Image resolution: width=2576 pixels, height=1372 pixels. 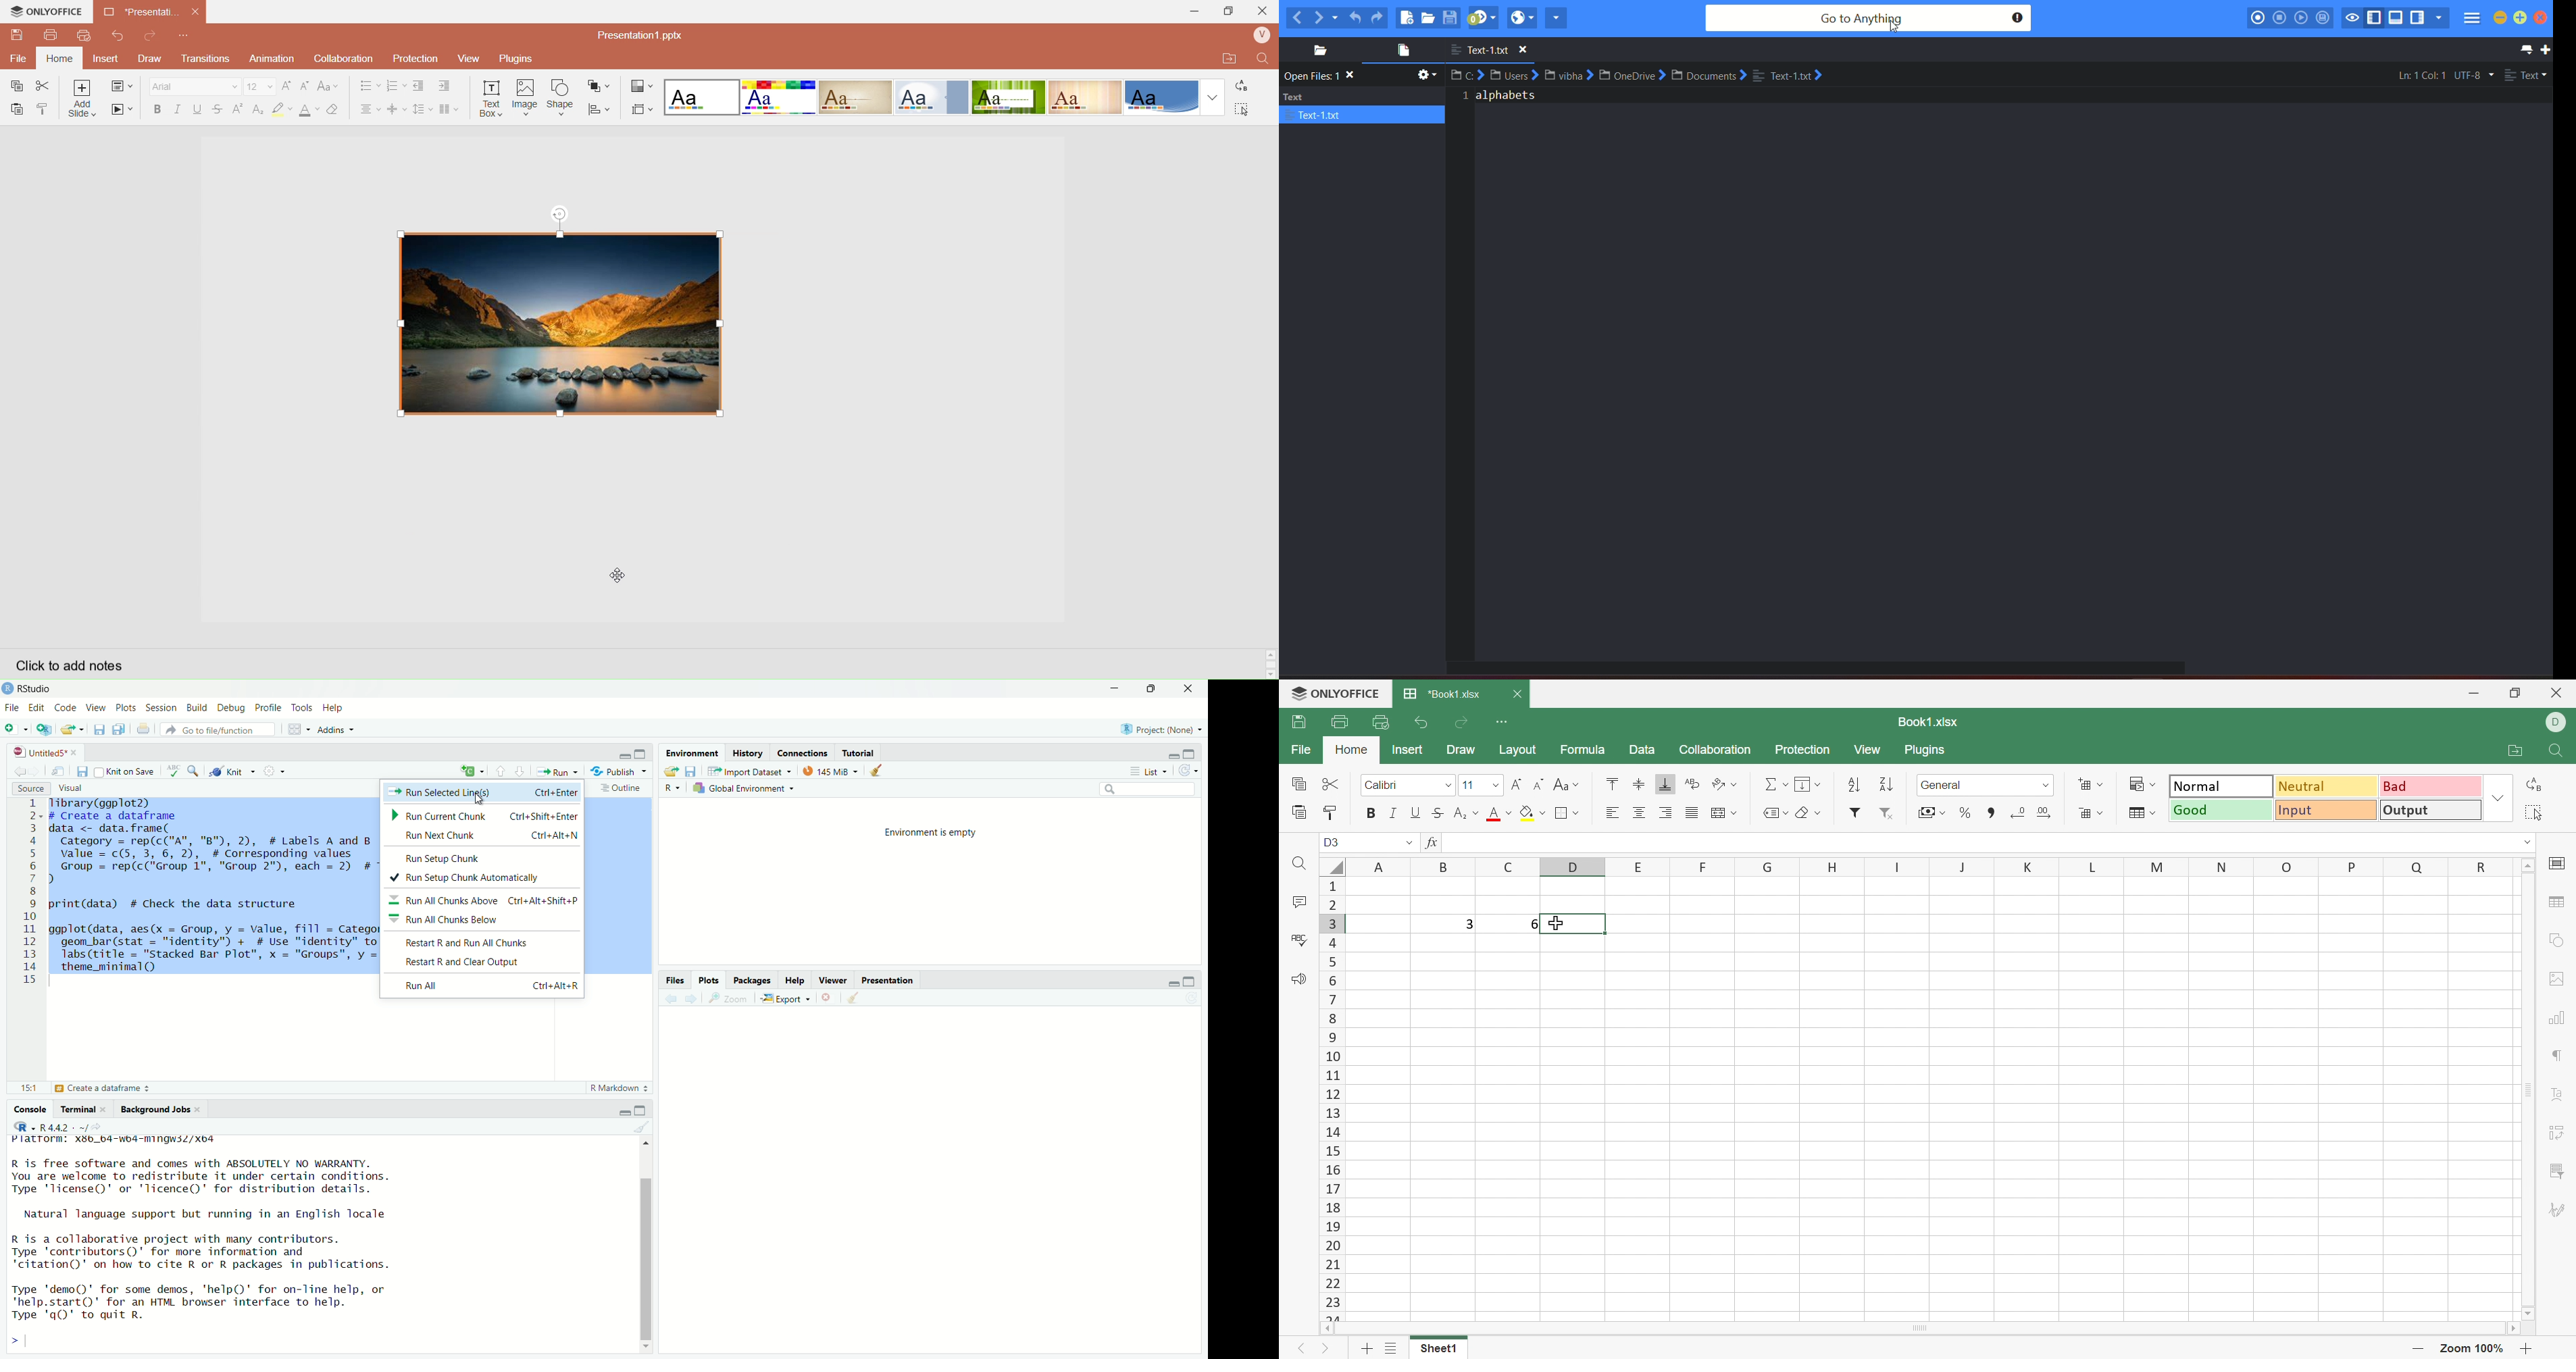 I want to click on Arrange Shape, so click(x=600, y=86).